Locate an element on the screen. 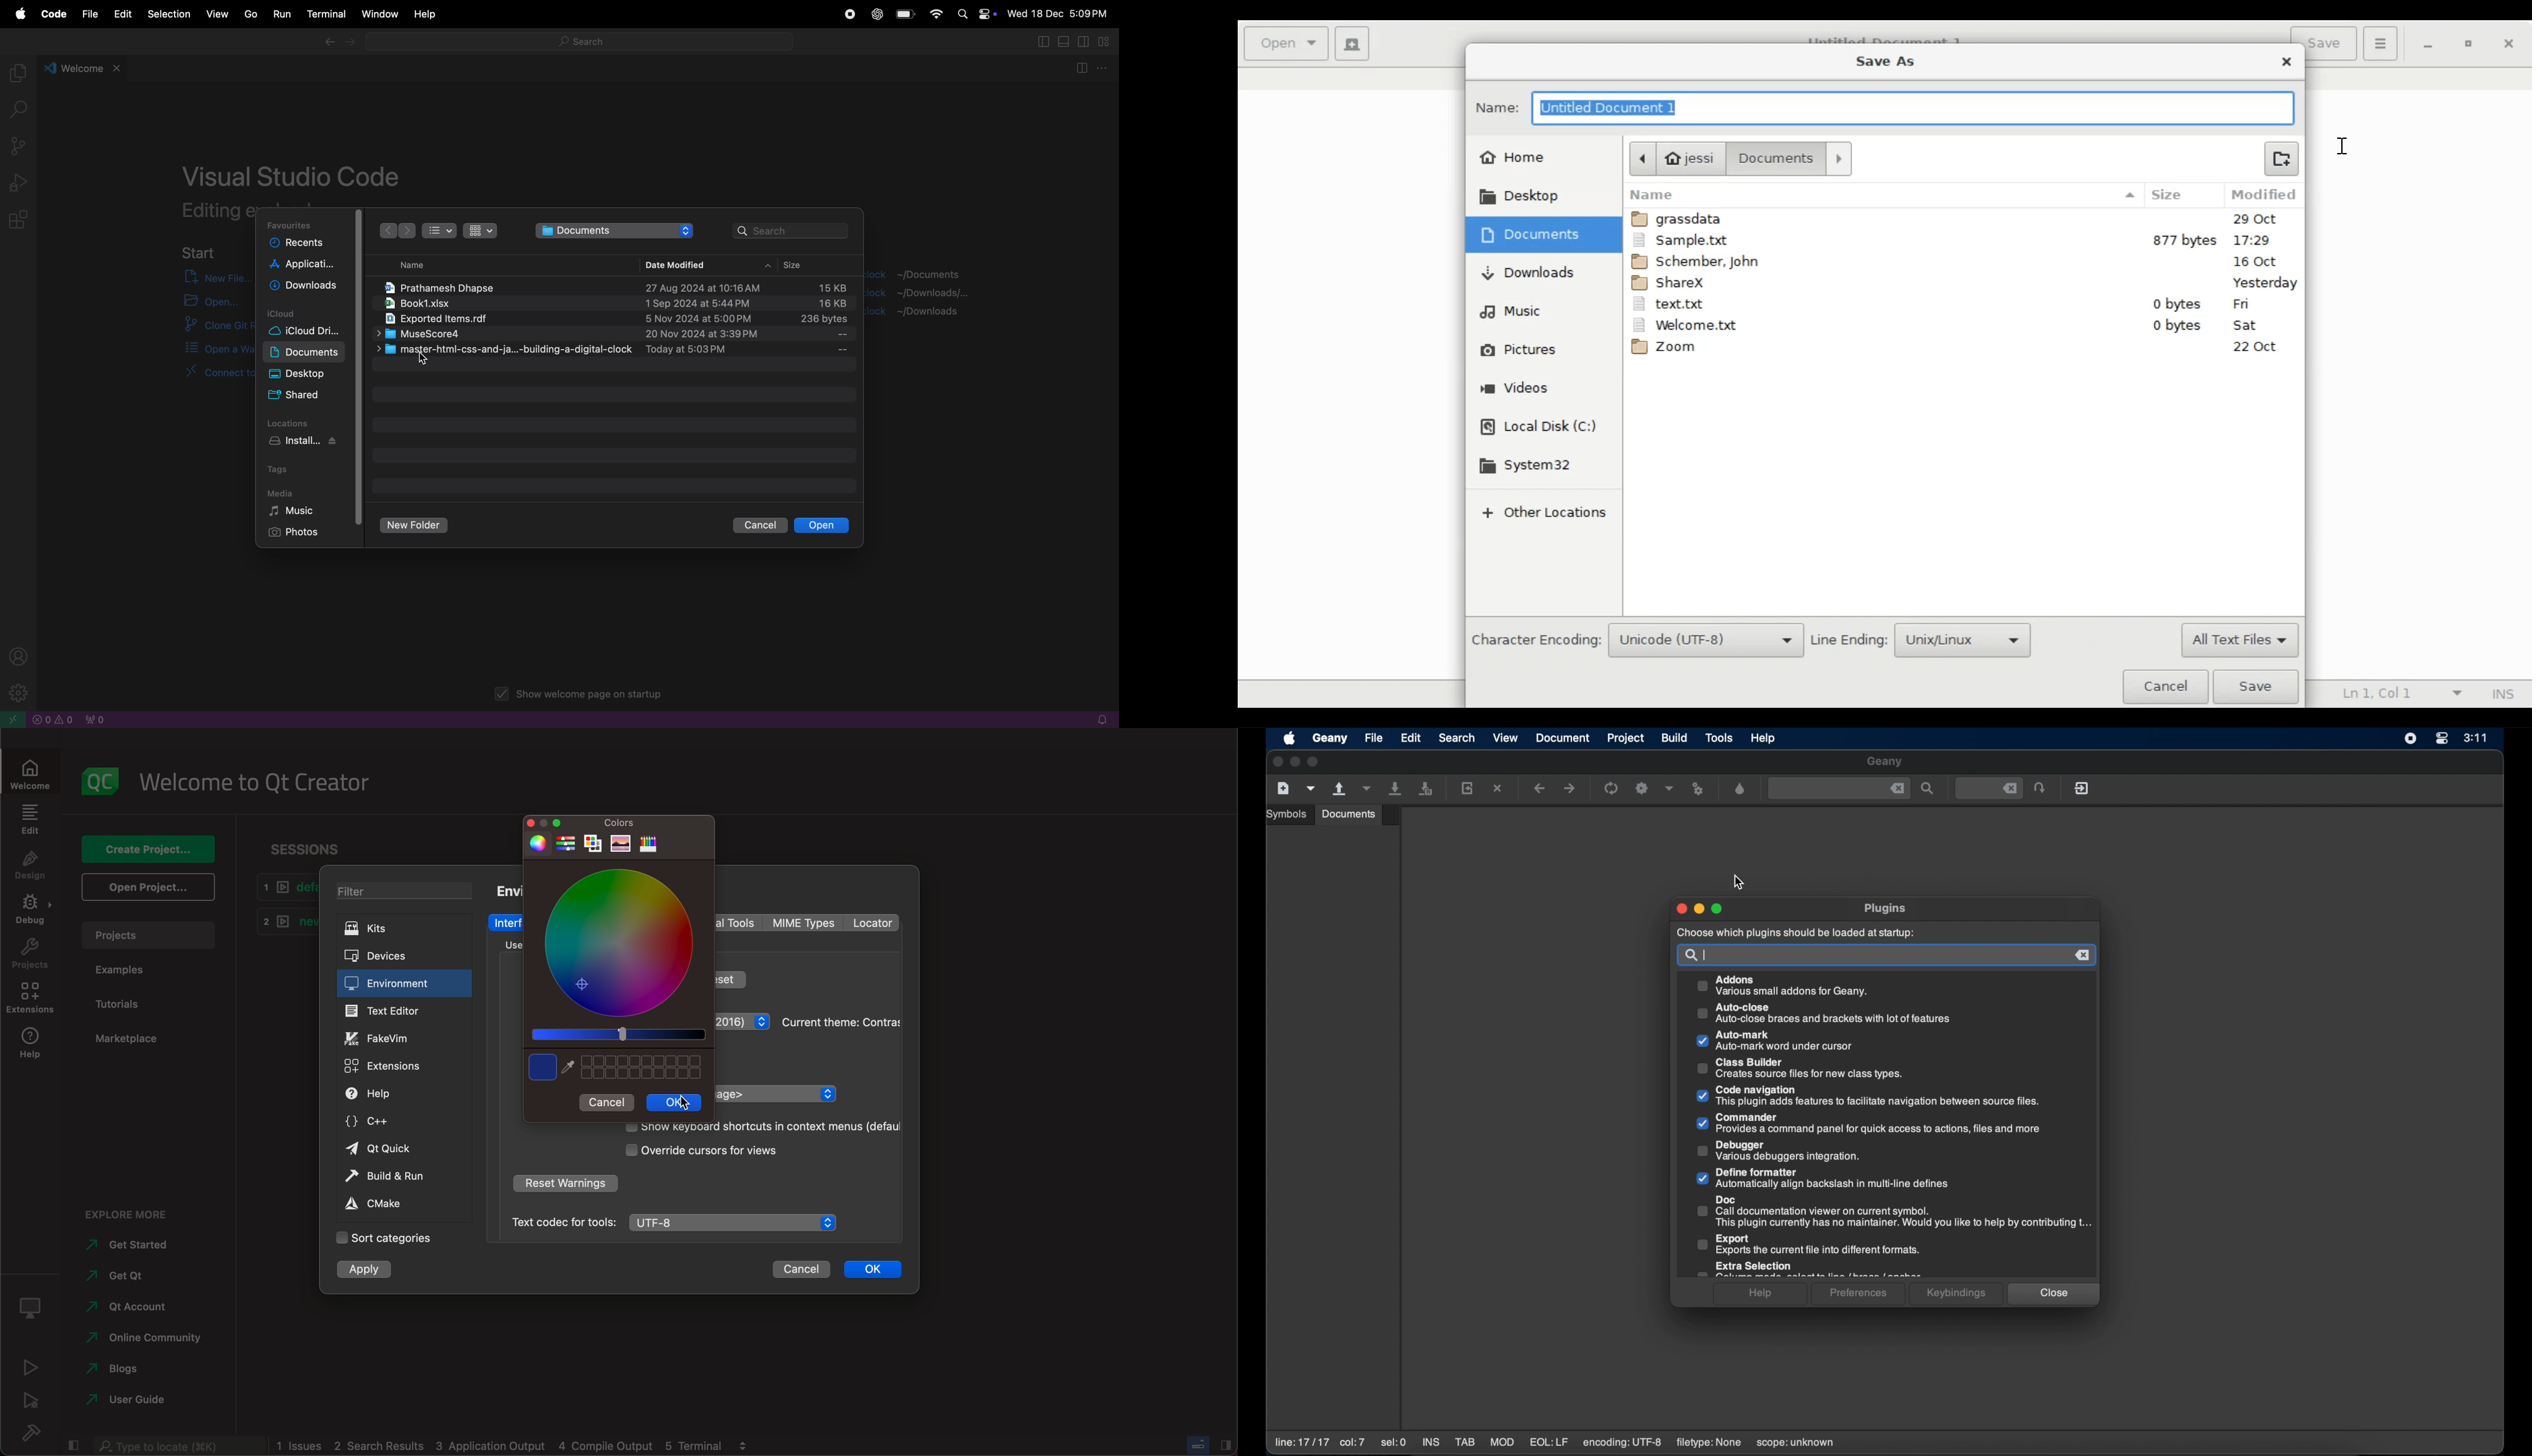 The height and width of the screenshot is (1456, 2548). sessions is located at coordinates (305, 844).